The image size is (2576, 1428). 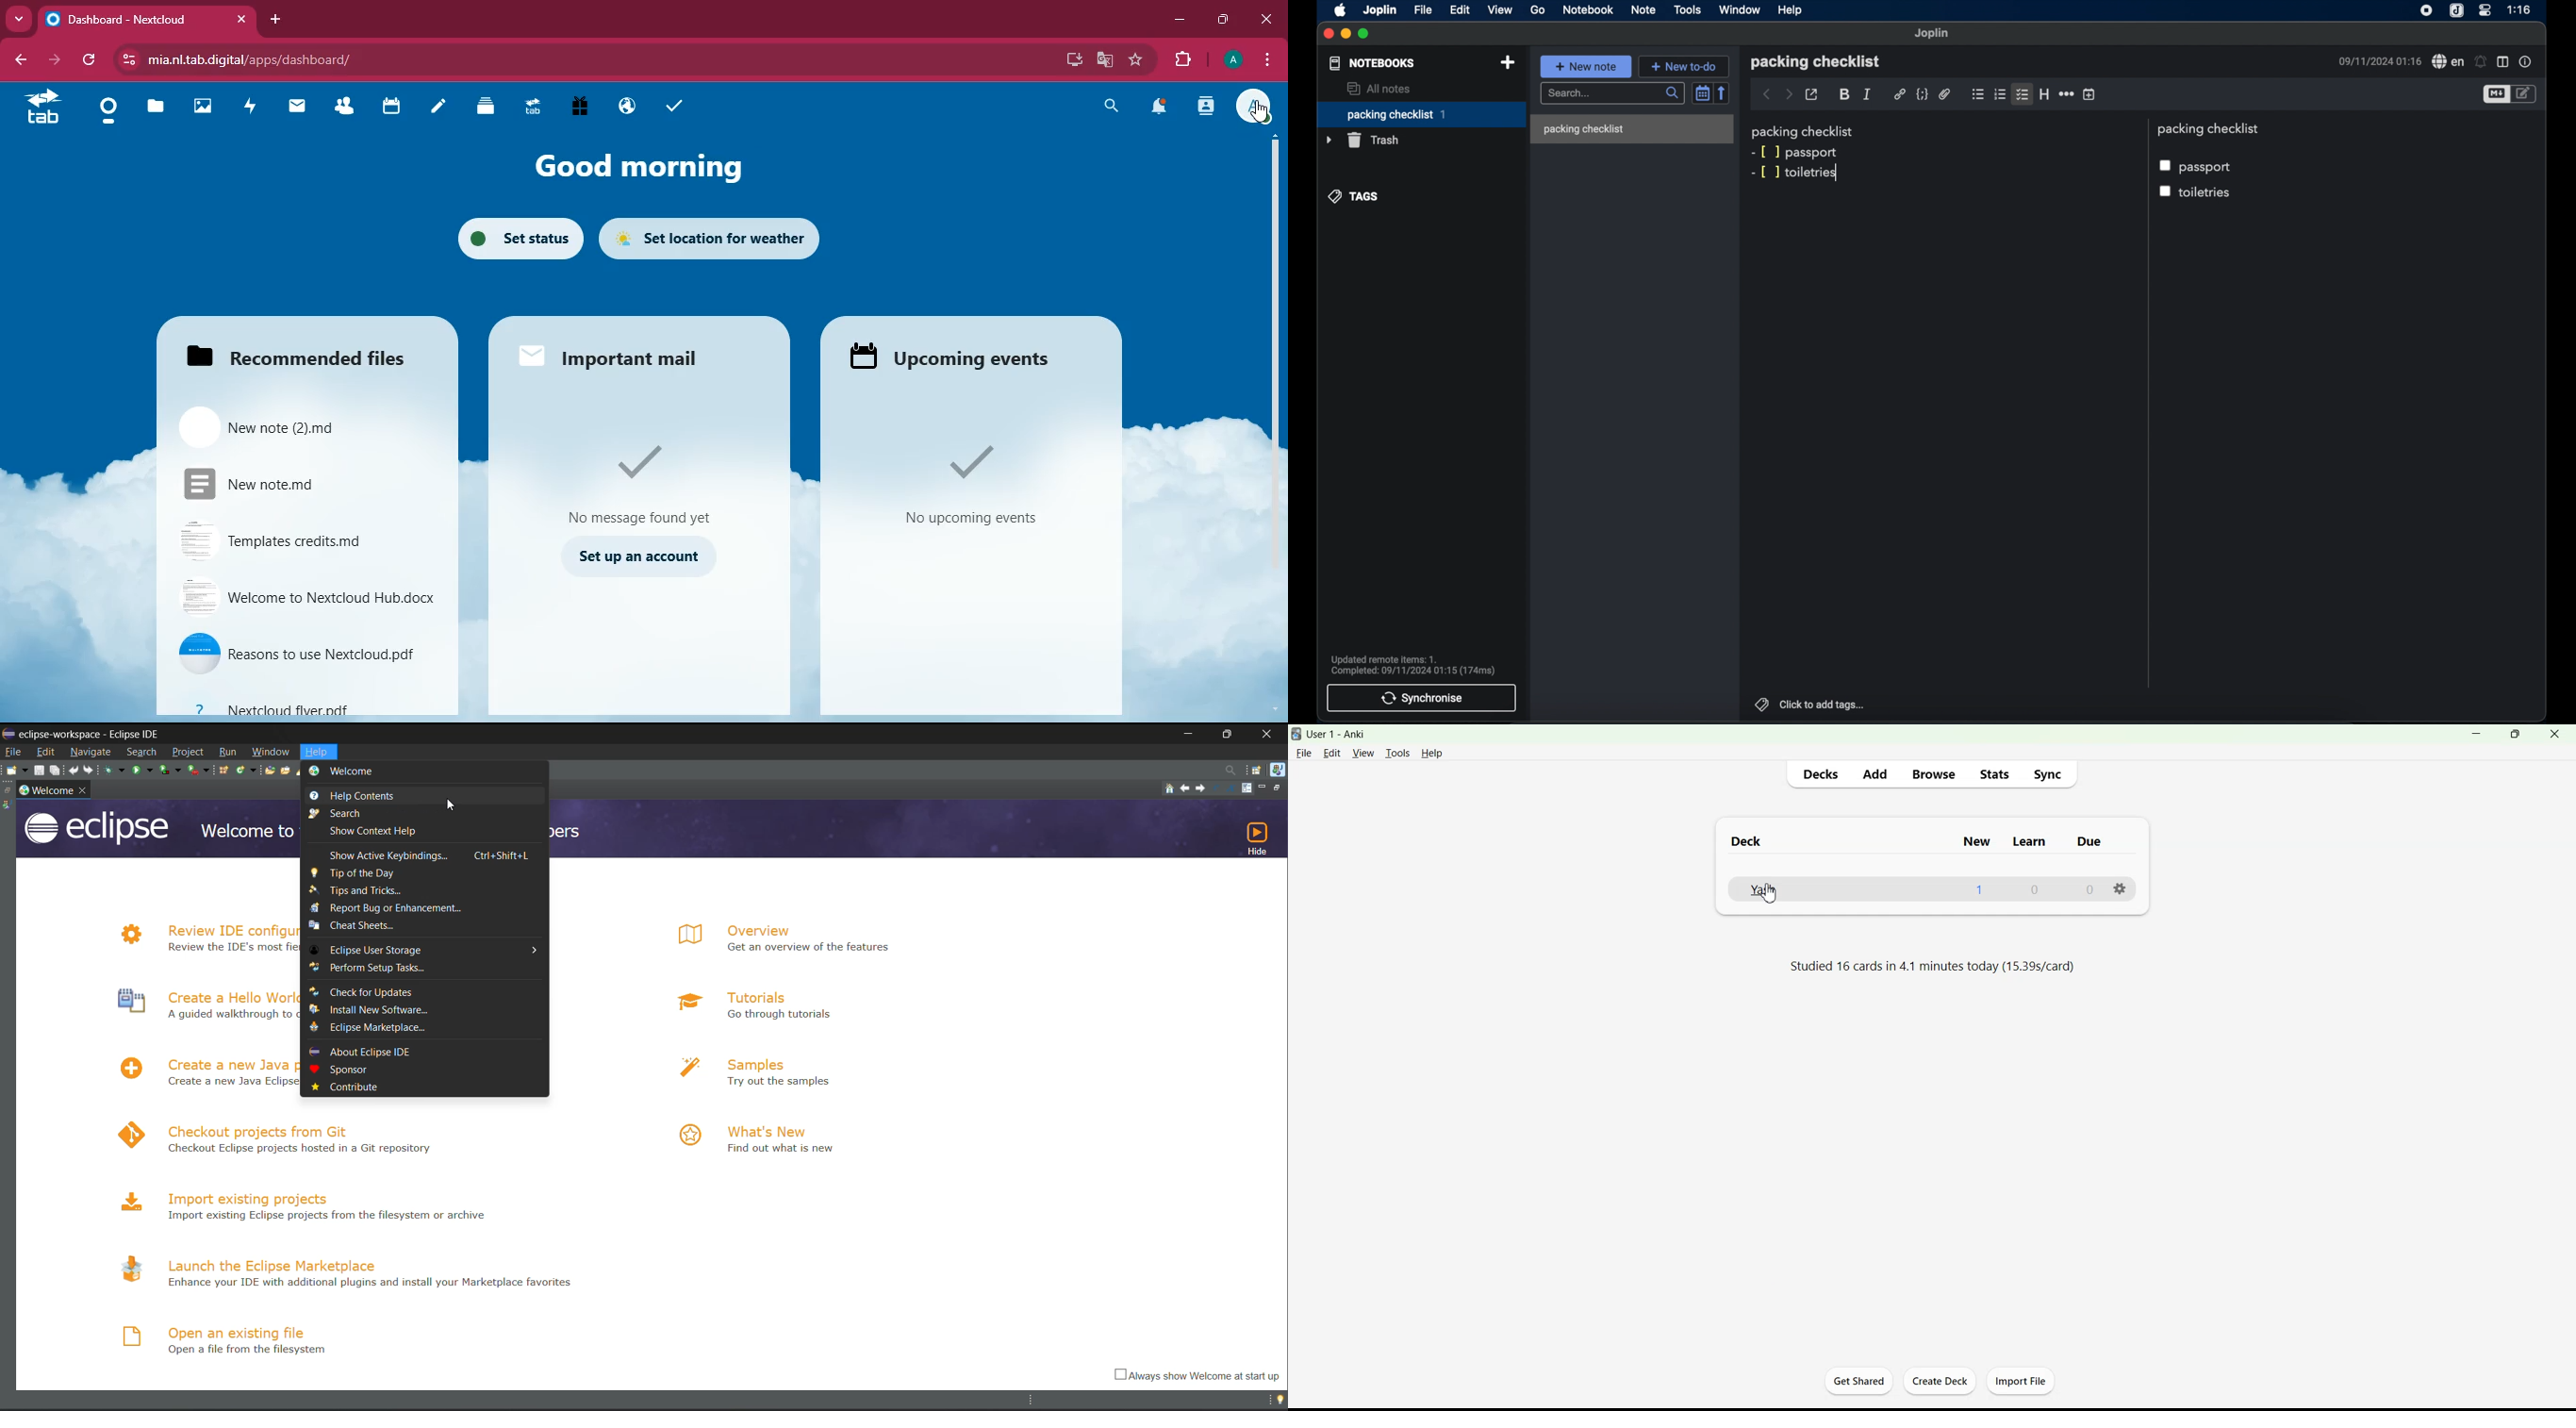 What do you see at coordinates (1207, 108) in the screenshot?
I see `activity` at bounding box center [1207, 108].